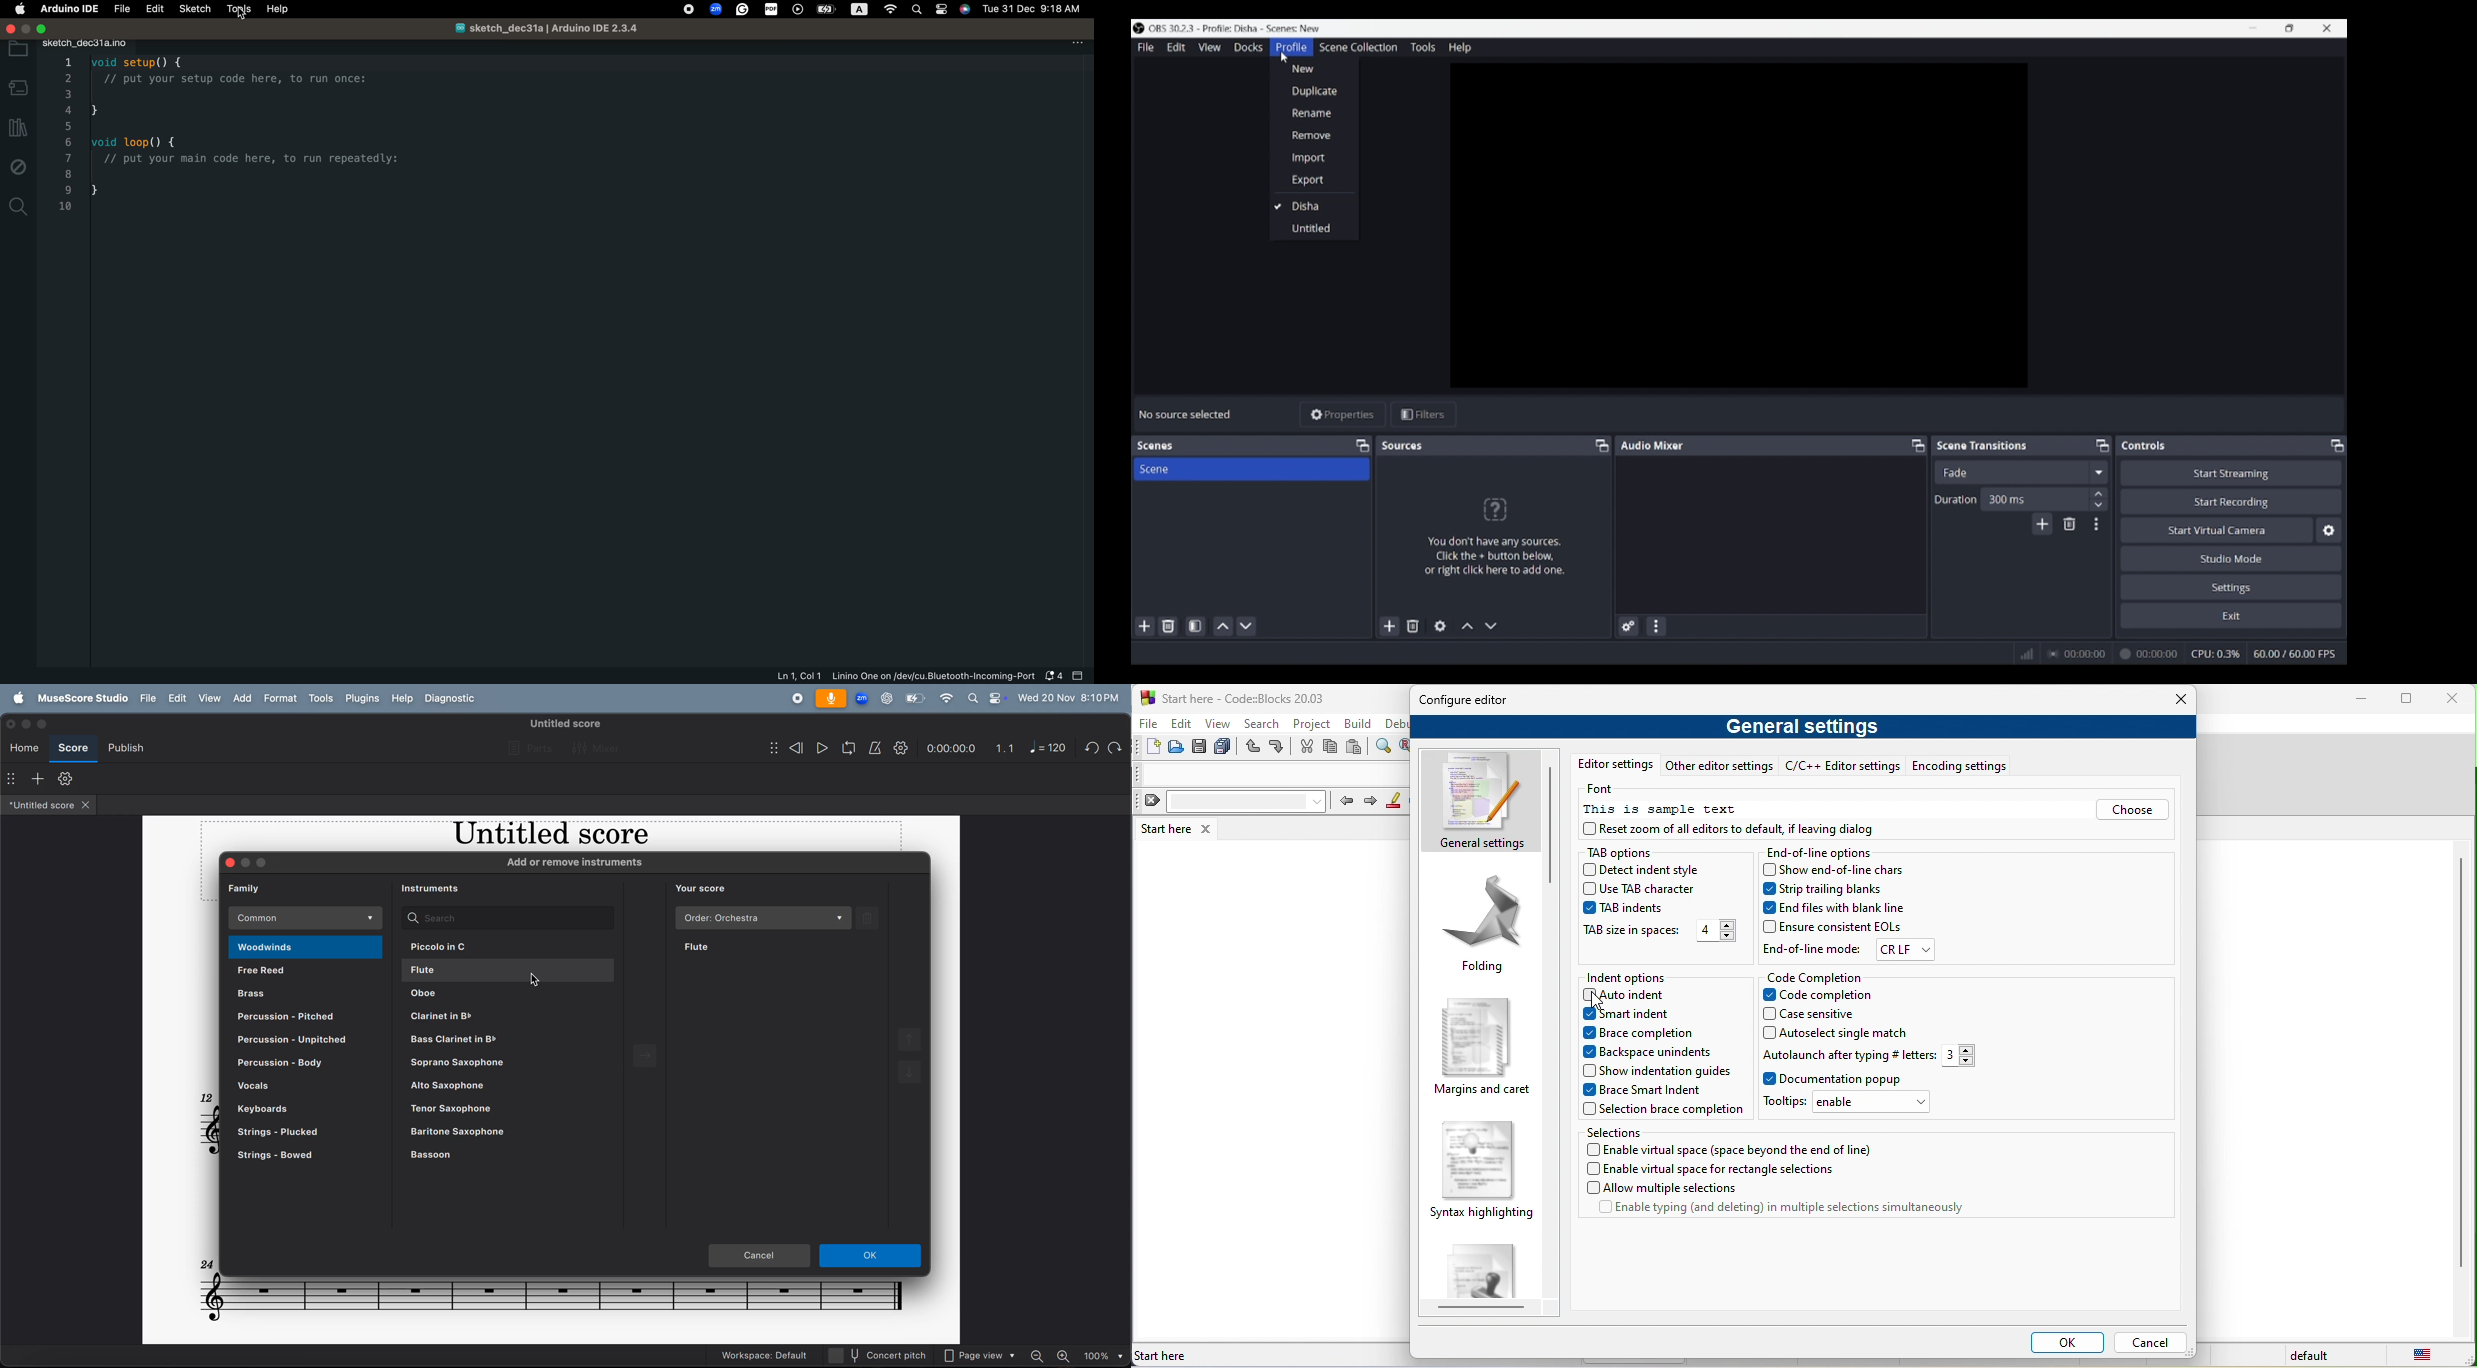 This screenshot has width=2492, height=1372. What do you see at coordinates (2329, 530) in the screenshot?
I see `Configure virtual camera` at bounding box center [2329, 530].